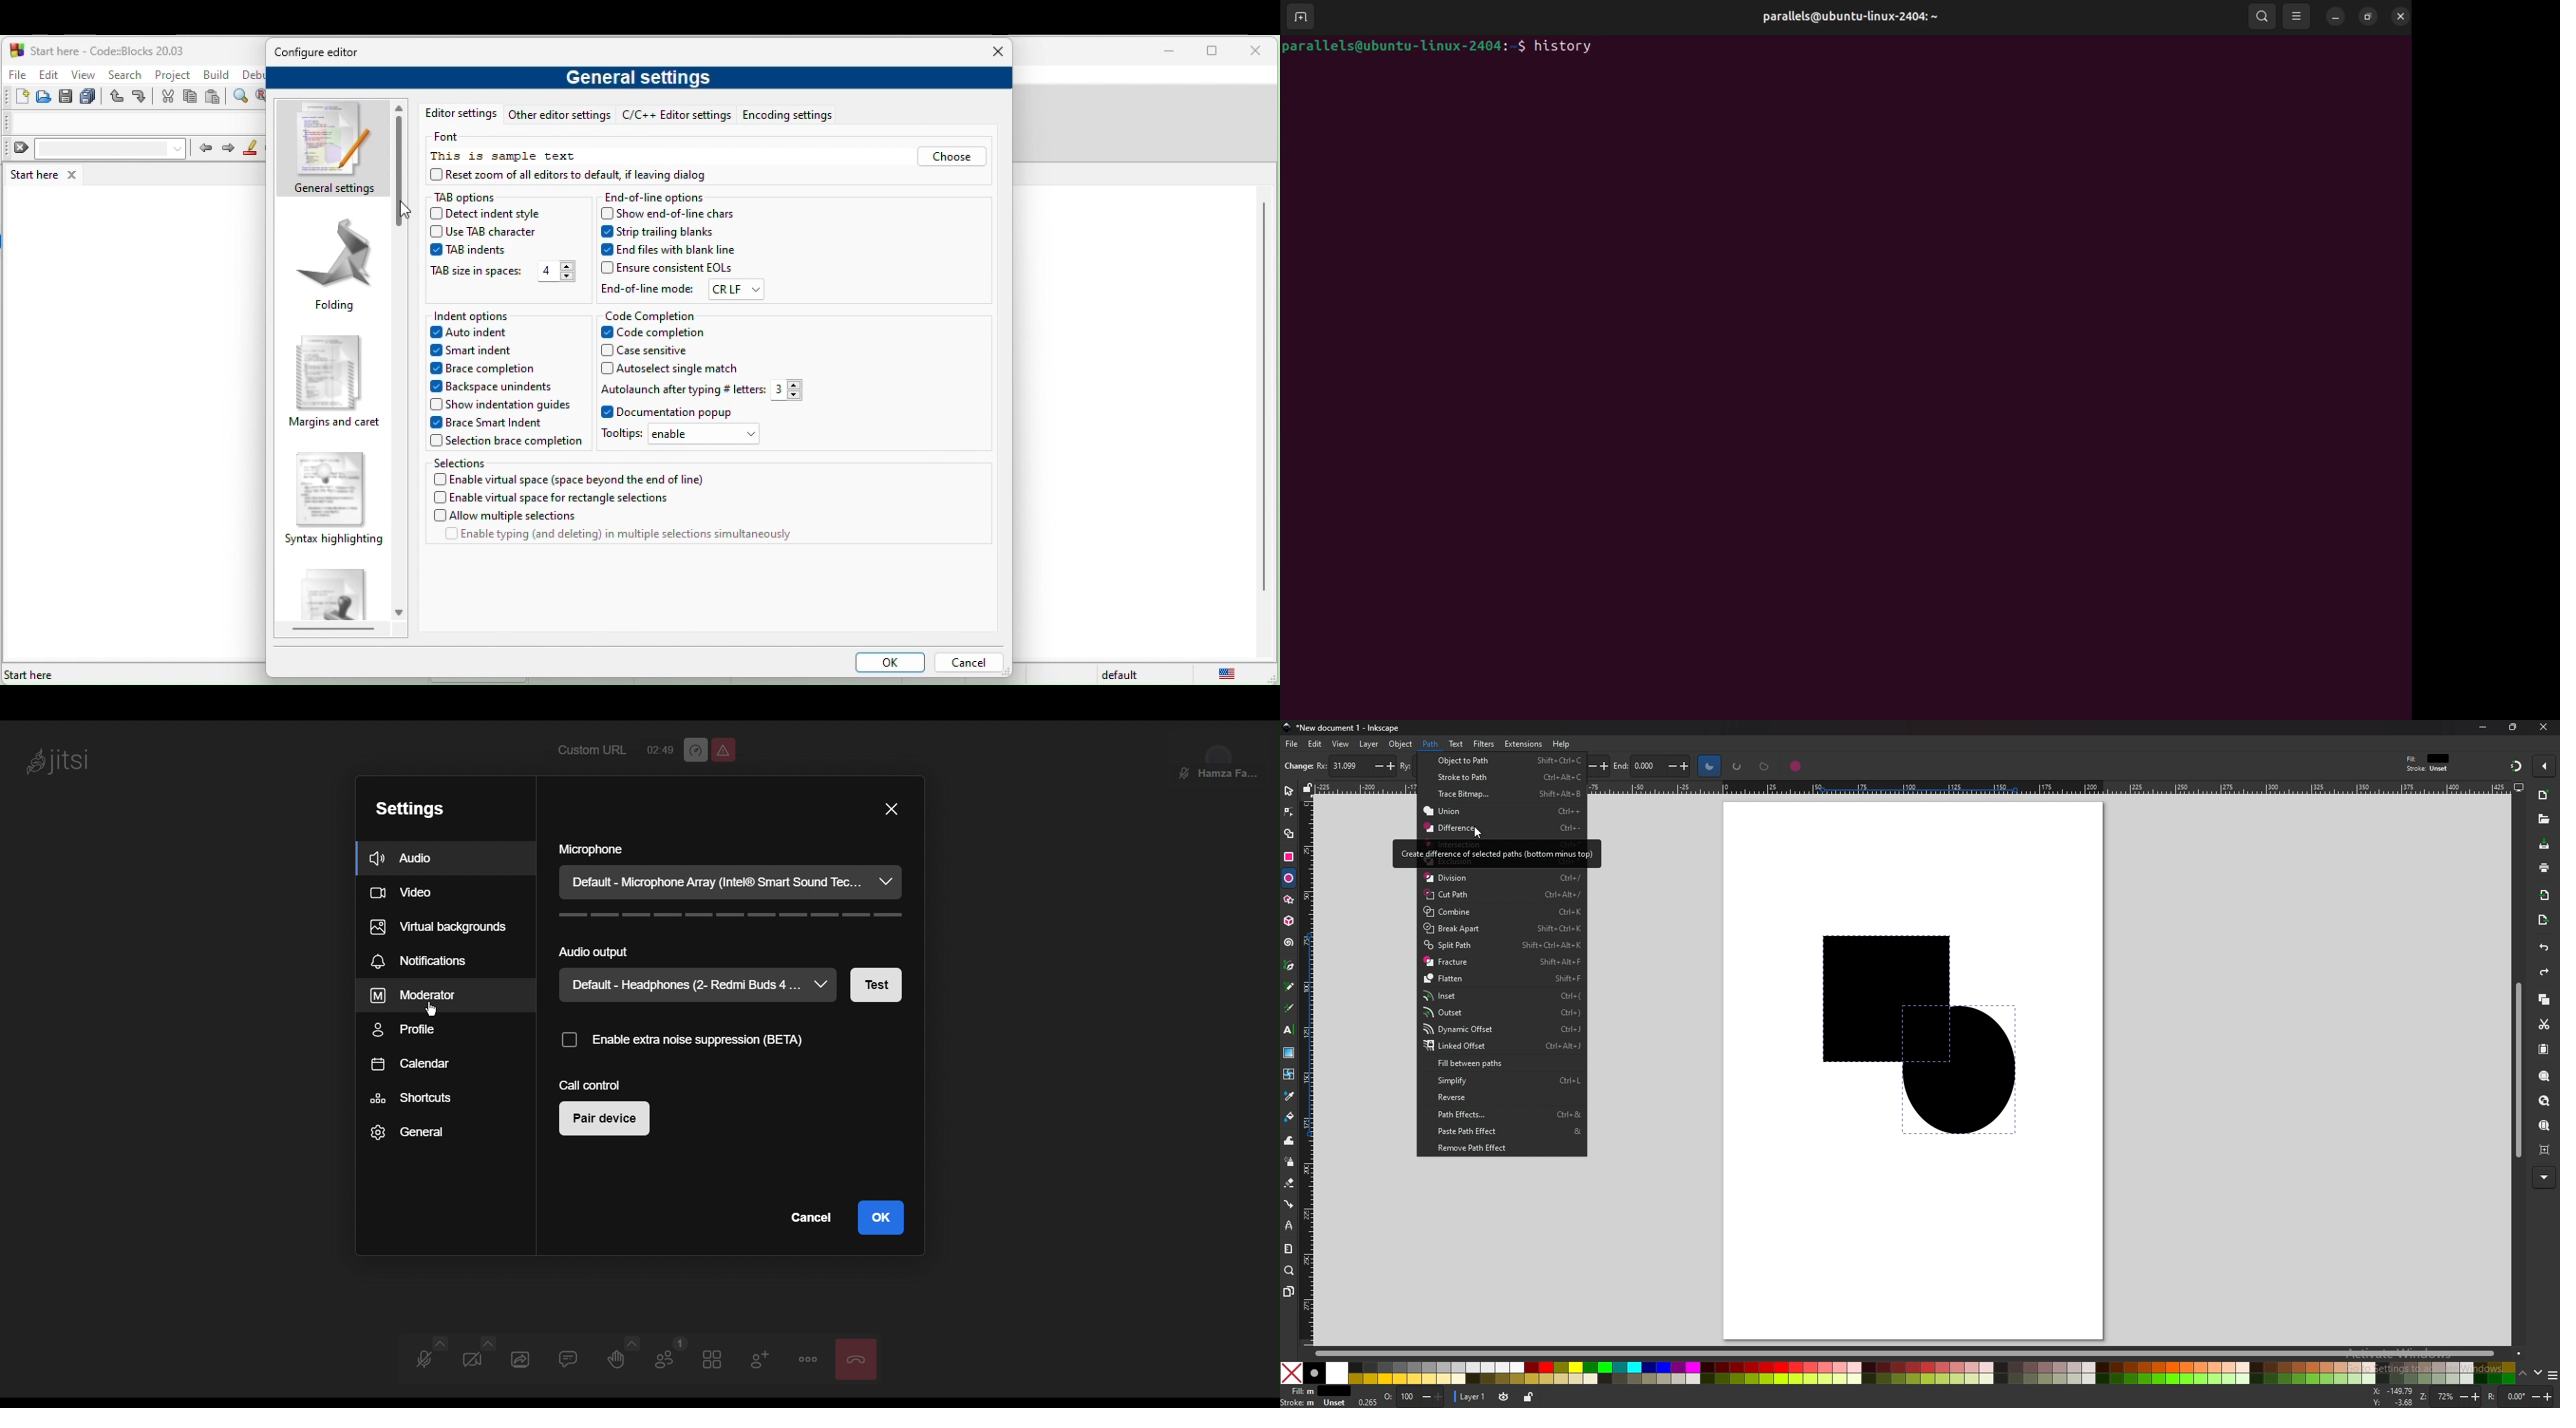 This screenshot has width=2576, height=1428. Describe the element at coordinates (173, 73) in the screenshot. I see `project` at that location.